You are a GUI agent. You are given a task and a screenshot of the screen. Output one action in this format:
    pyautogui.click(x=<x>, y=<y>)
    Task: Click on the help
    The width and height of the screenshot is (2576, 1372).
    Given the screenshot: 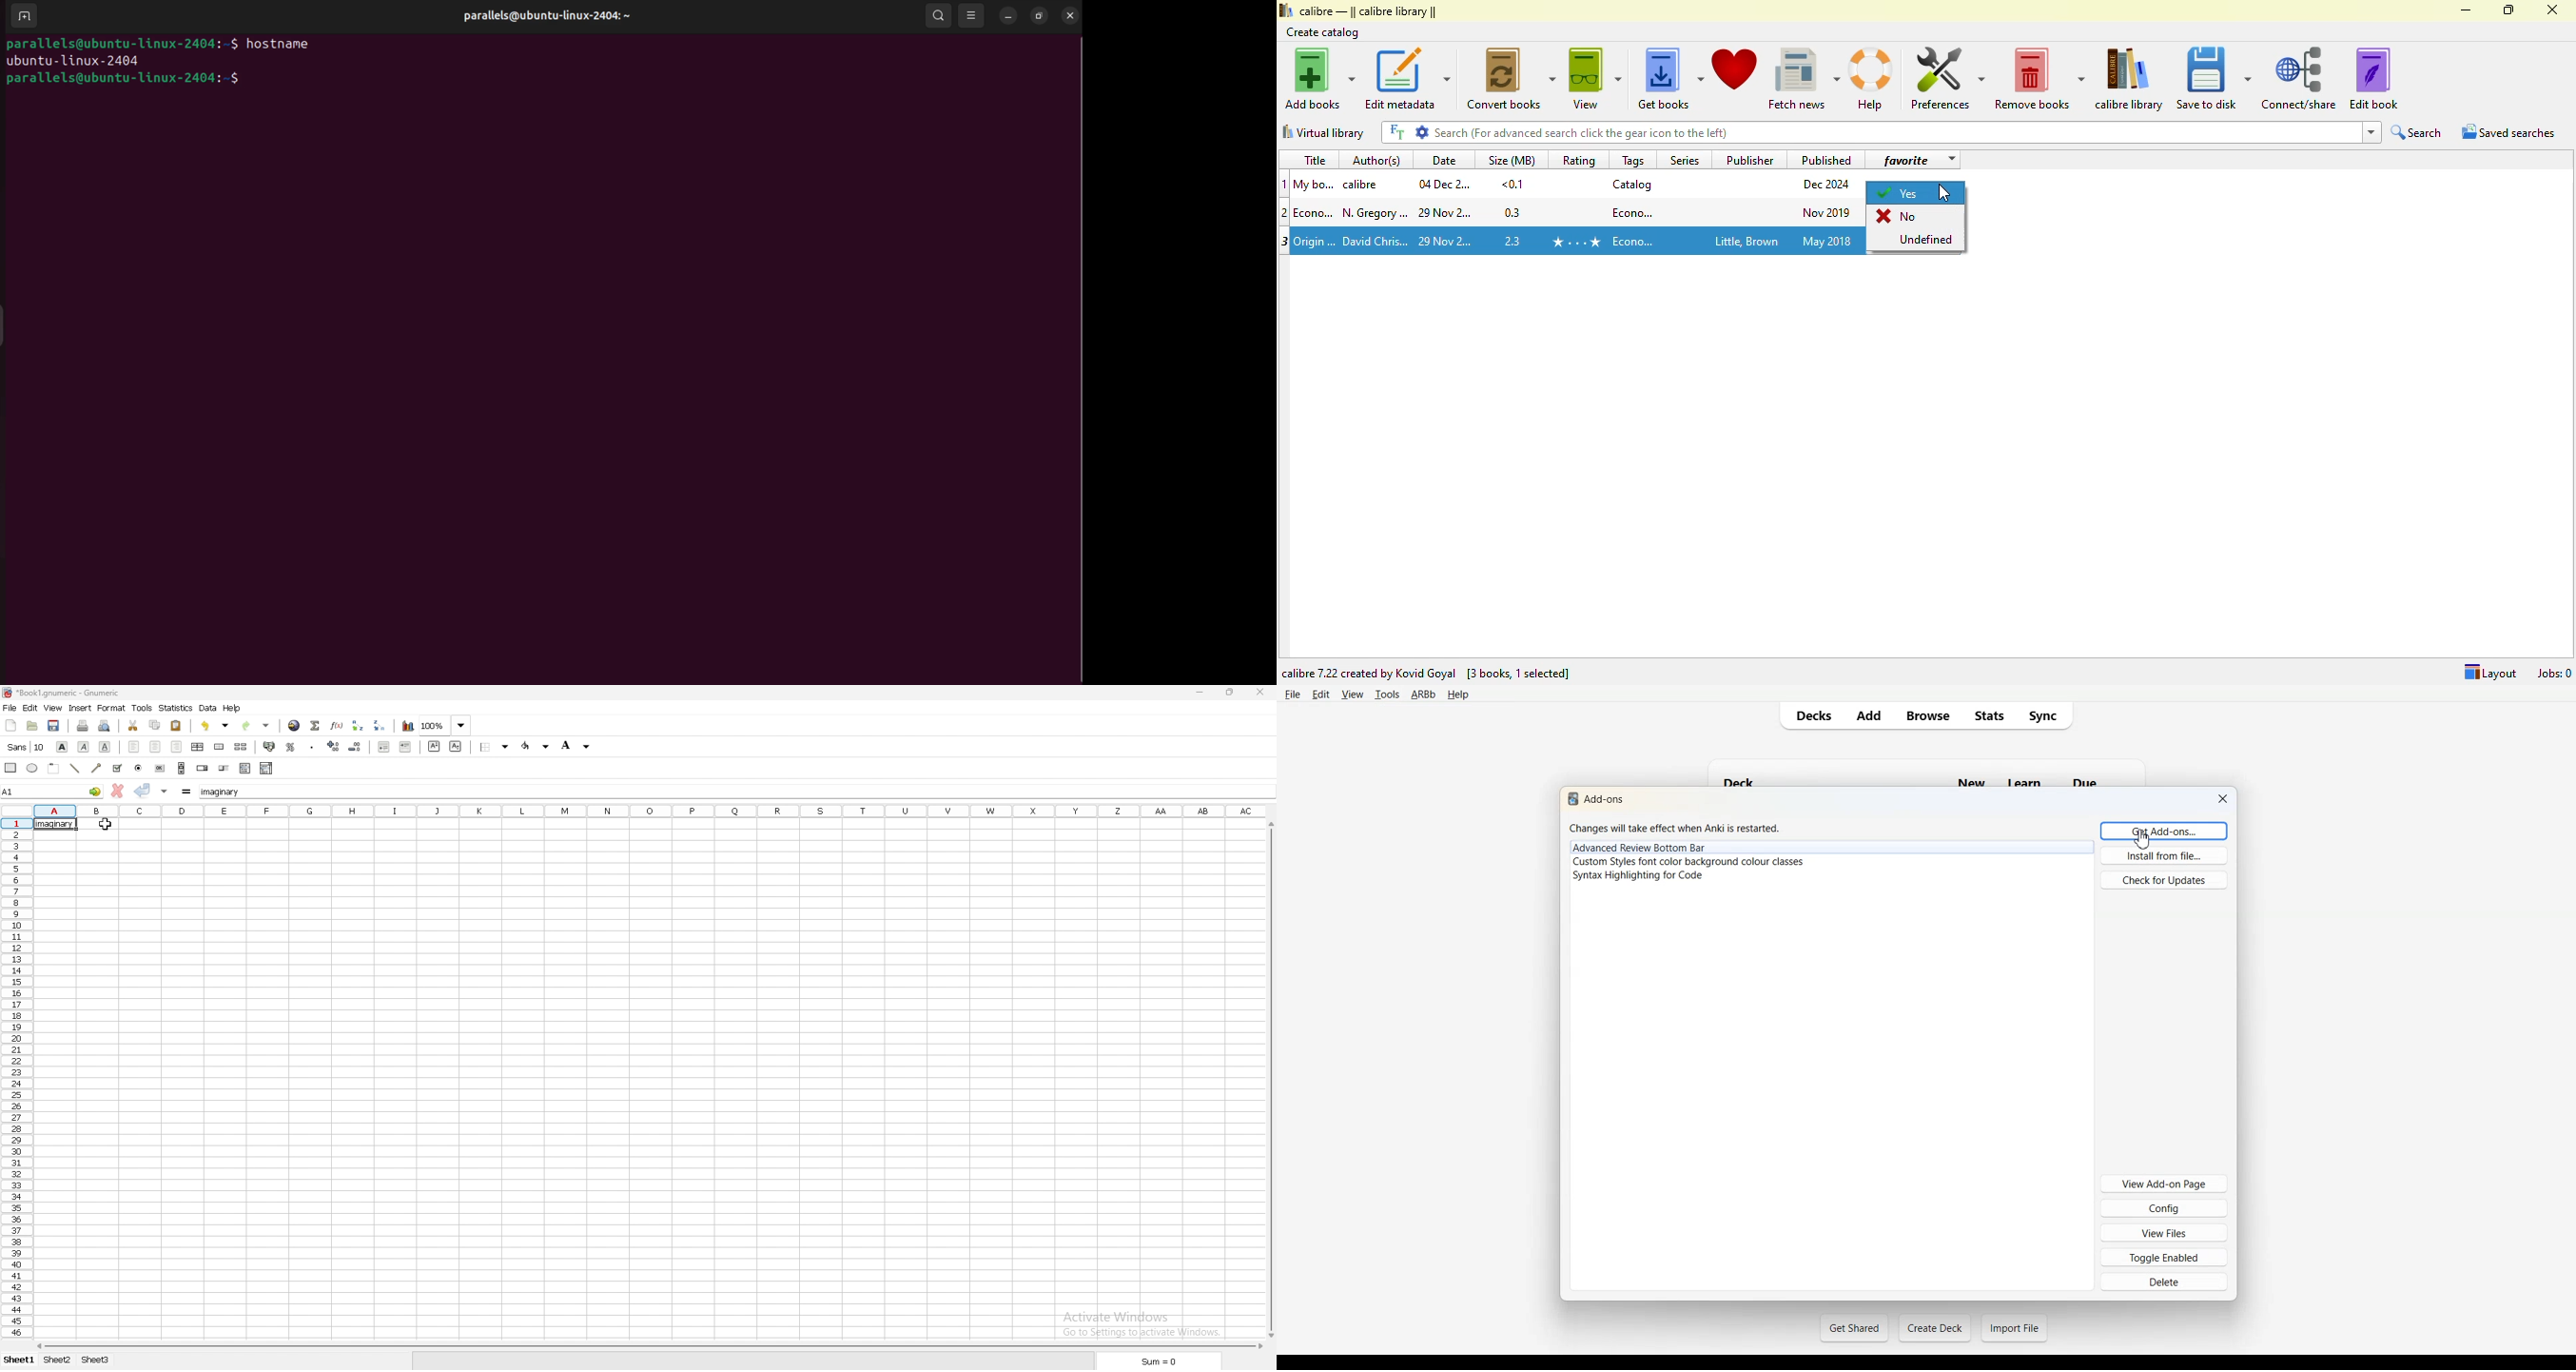 What is the action you would take?
    pyautogui.click(x=232, y=708)
    